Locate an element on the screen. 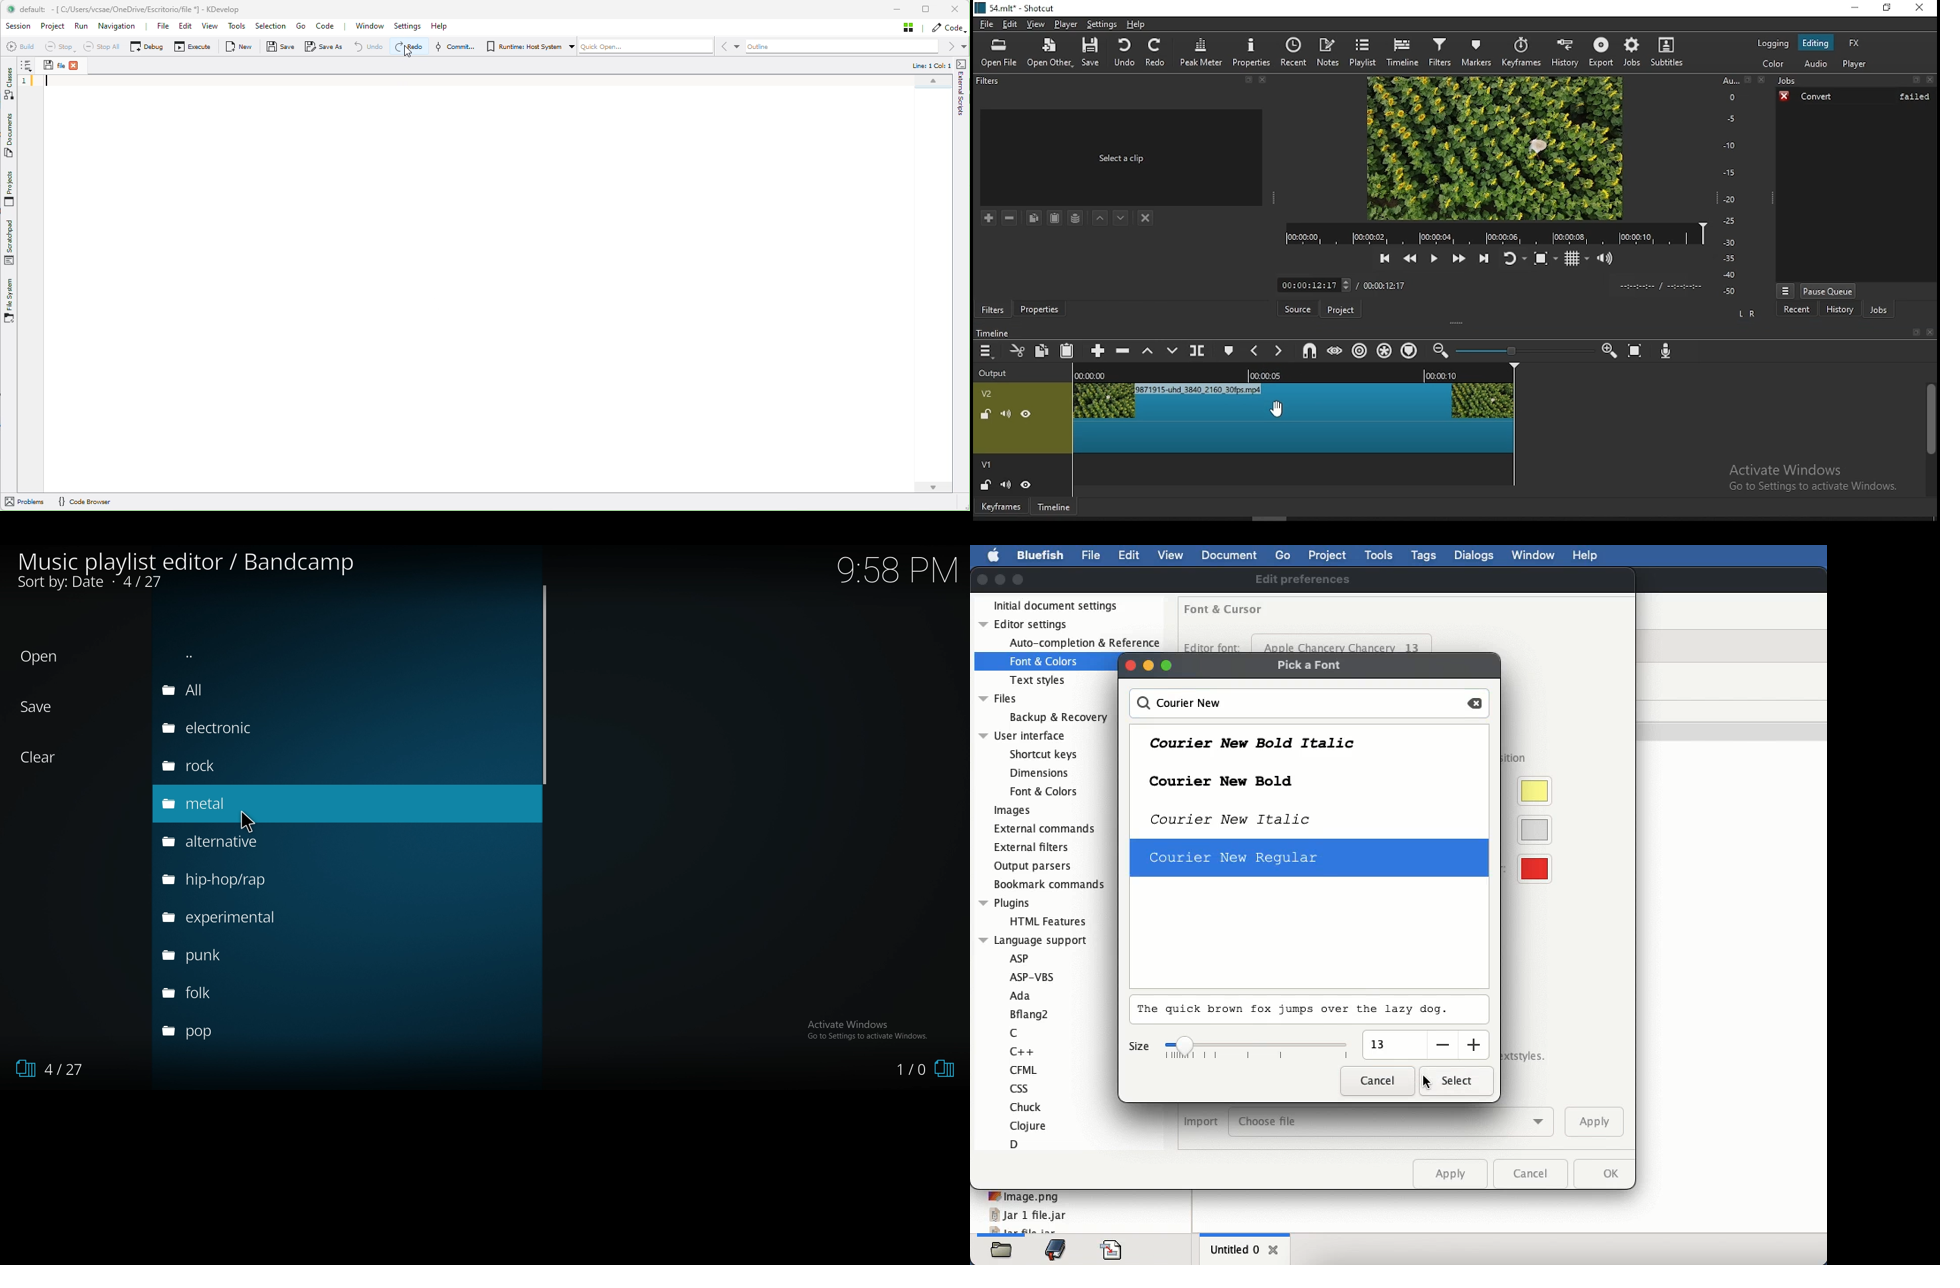 The image size is (1960, 1288). notes is located at coordinates (1330, 52).